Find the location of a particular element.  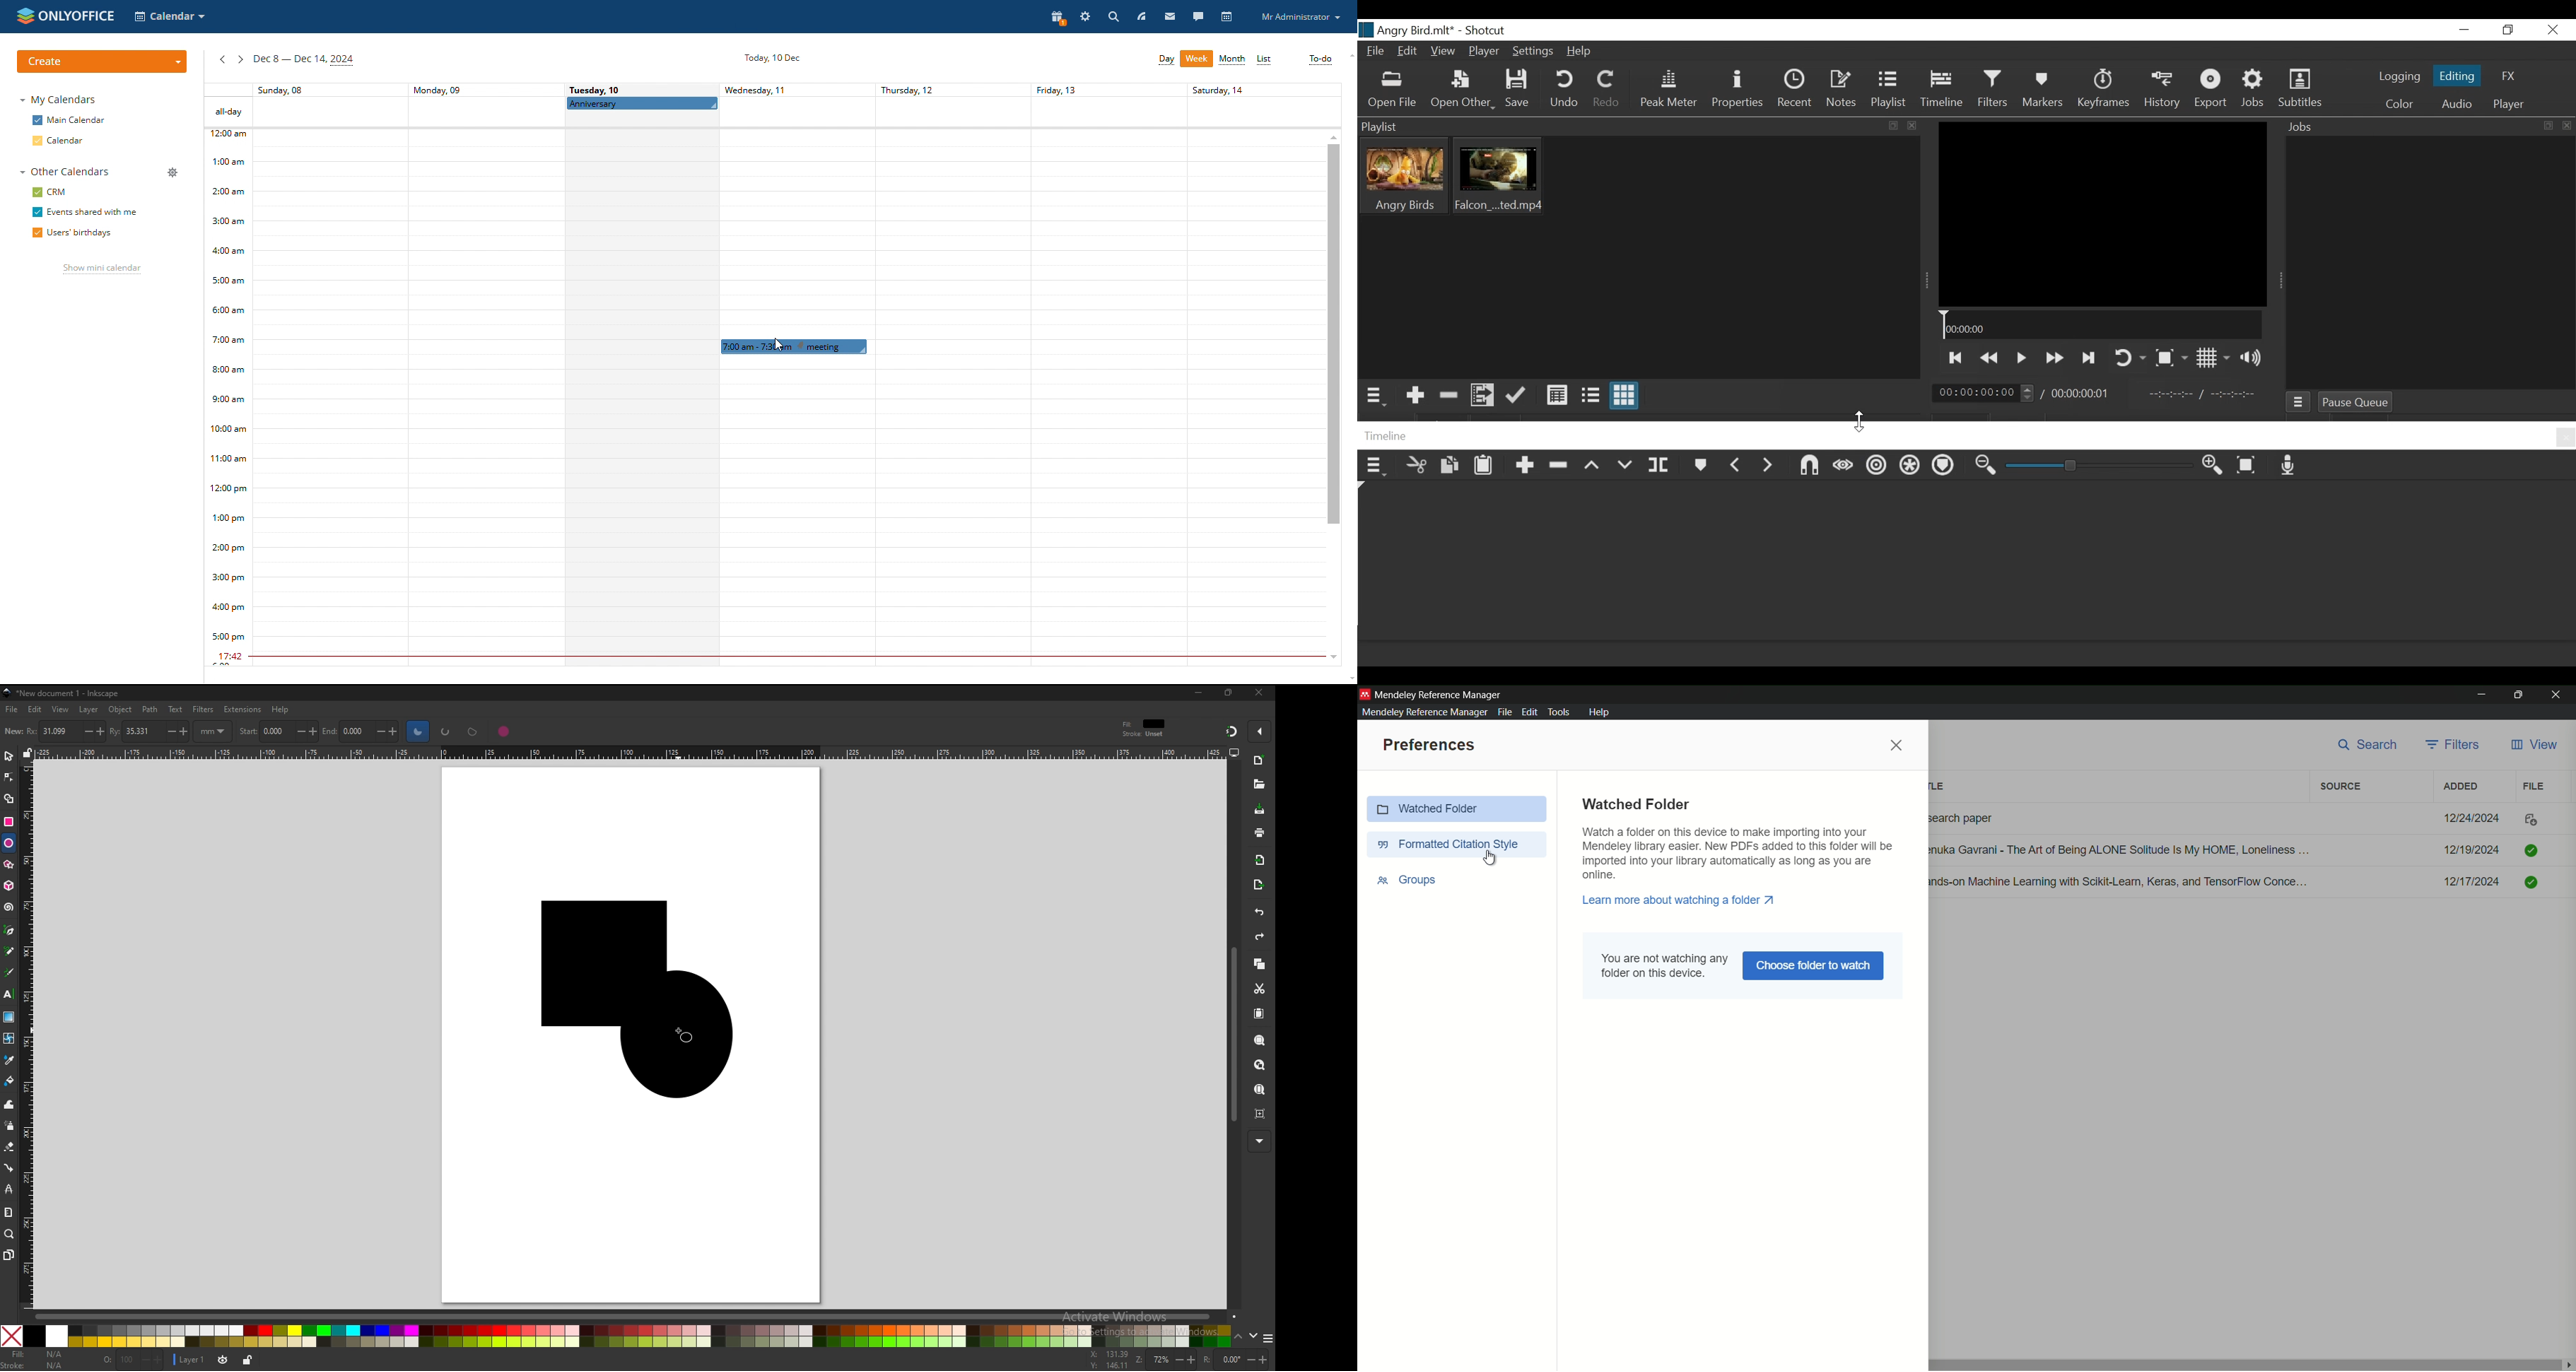

30 min span of the day is located at coordinates (789, 406).